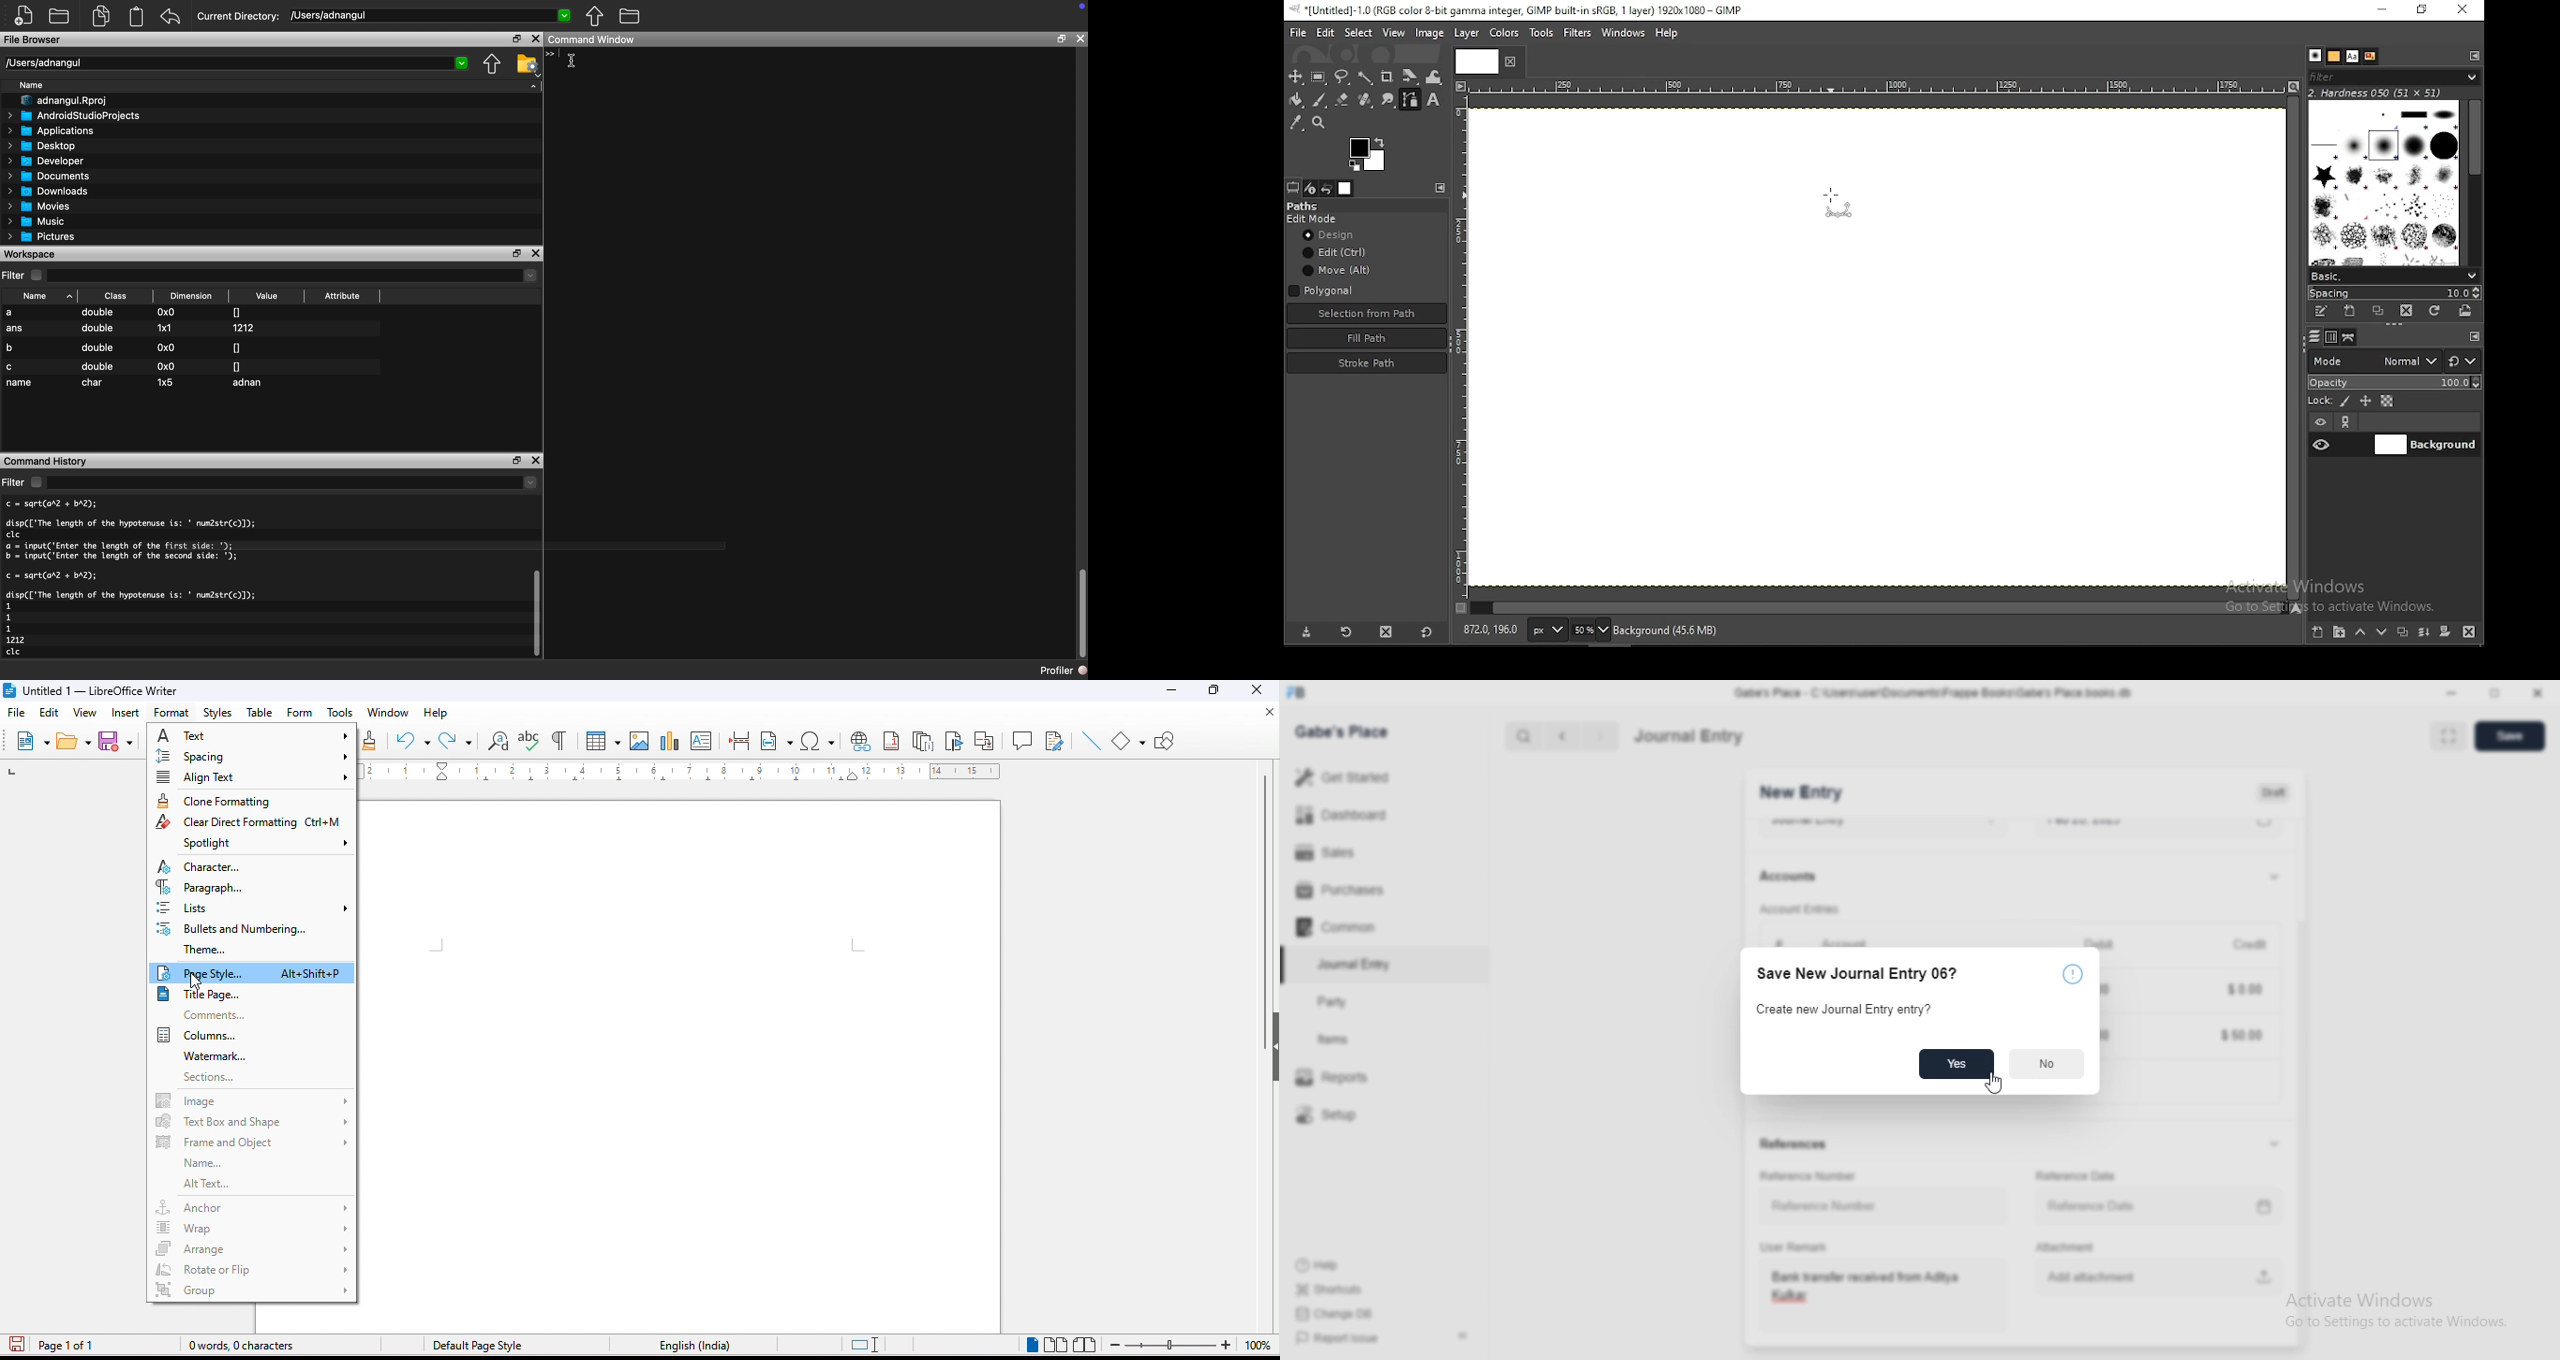 The width and height of the screenshot is (2576, 1372). Describe the element at coordinates (236, 63) in the screenshot. I see `Users/adnangul 2` at that location.